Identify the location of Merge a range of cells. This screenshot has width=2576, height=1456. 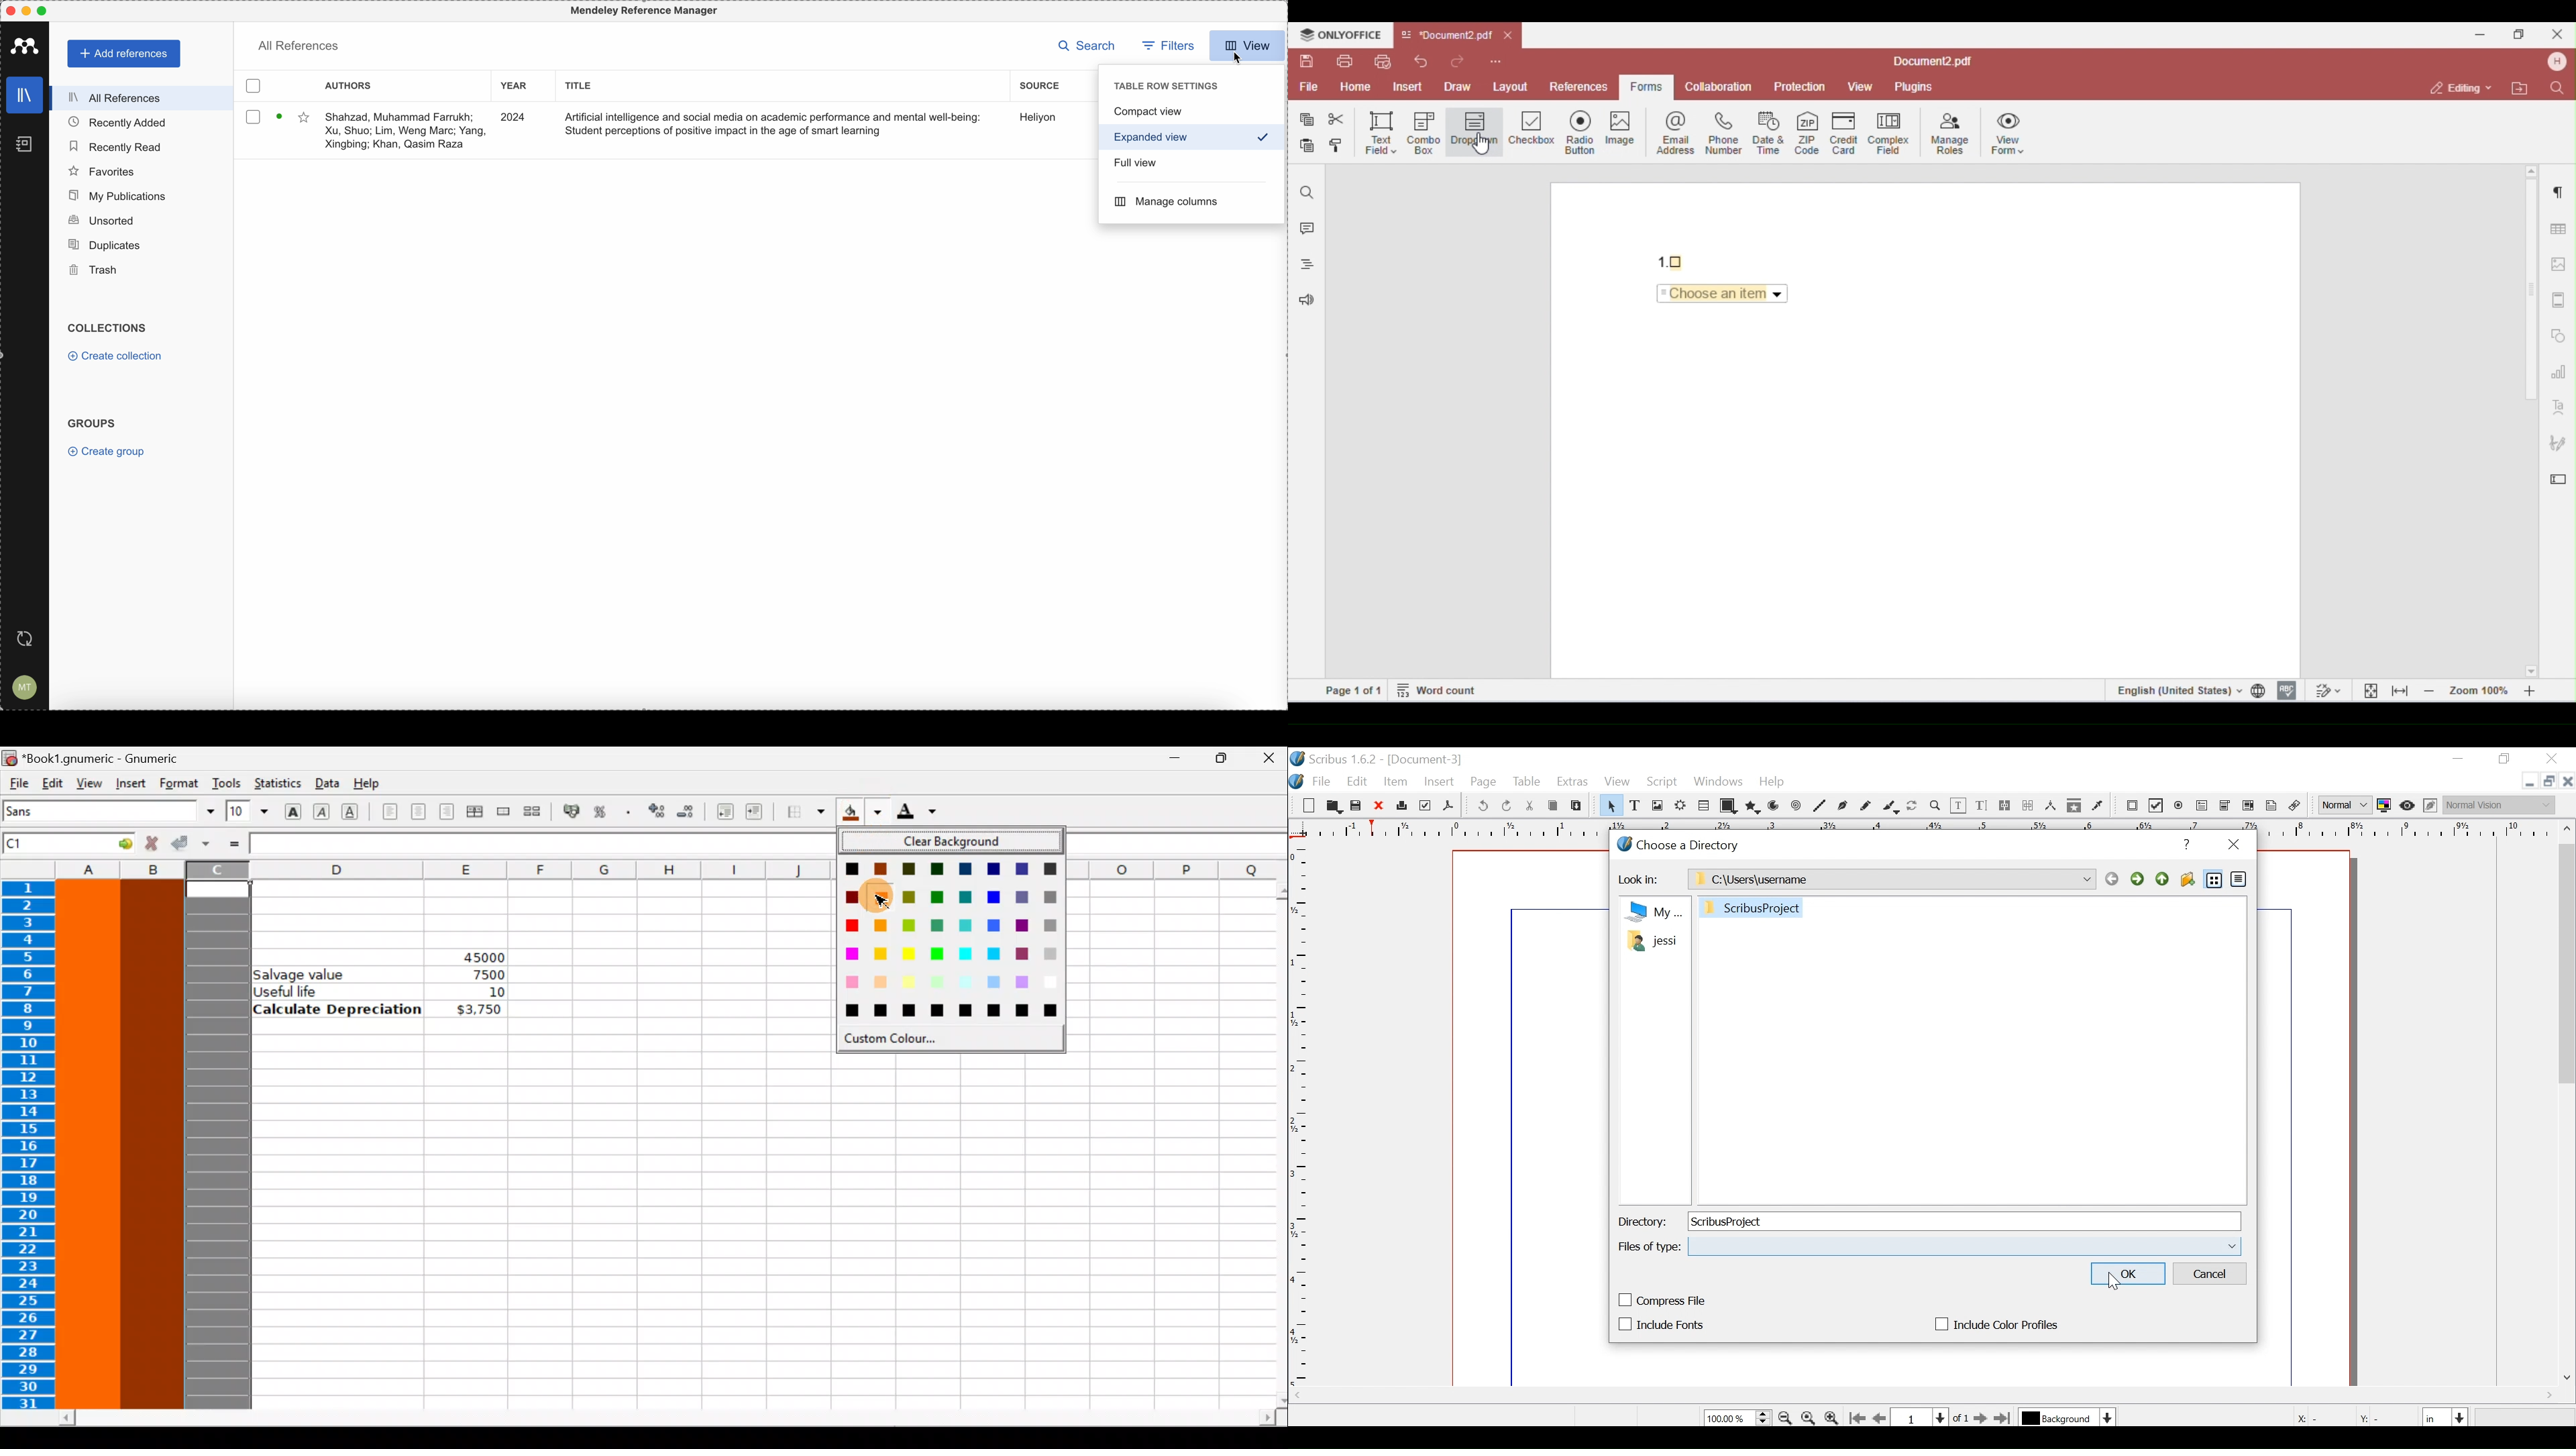
(504, 814).